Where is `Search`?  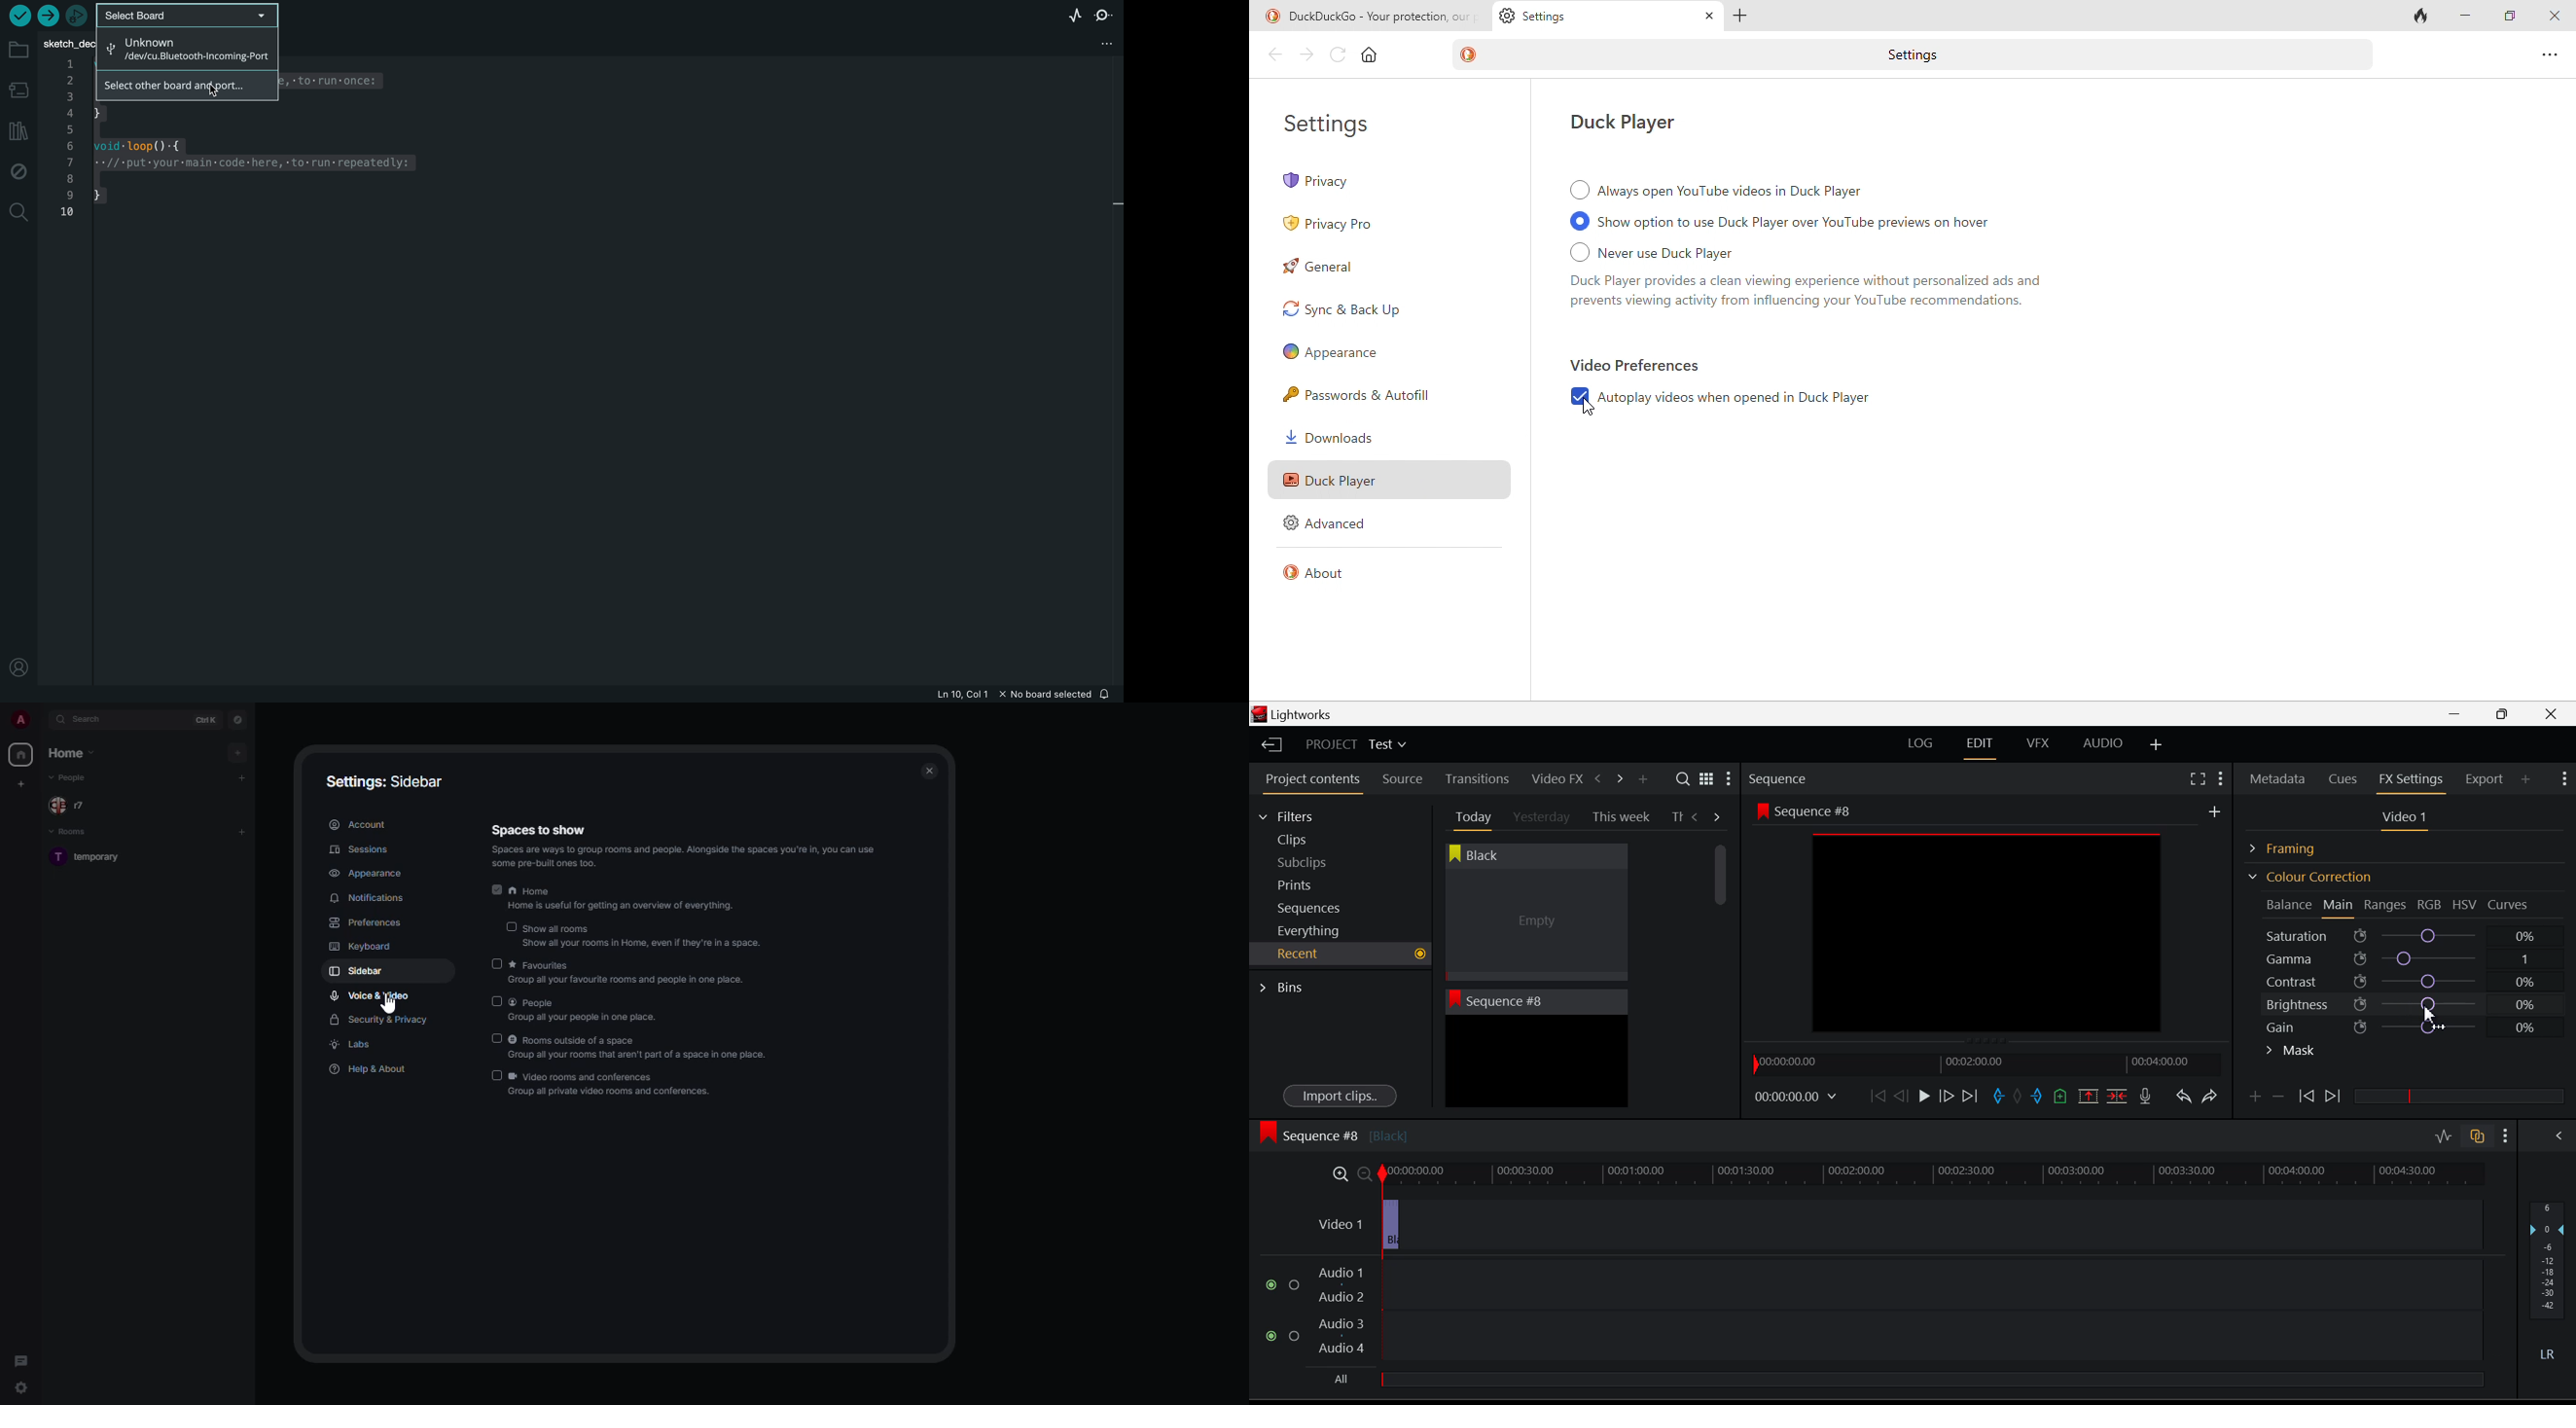
Search is located at coordinates (1684, 779).